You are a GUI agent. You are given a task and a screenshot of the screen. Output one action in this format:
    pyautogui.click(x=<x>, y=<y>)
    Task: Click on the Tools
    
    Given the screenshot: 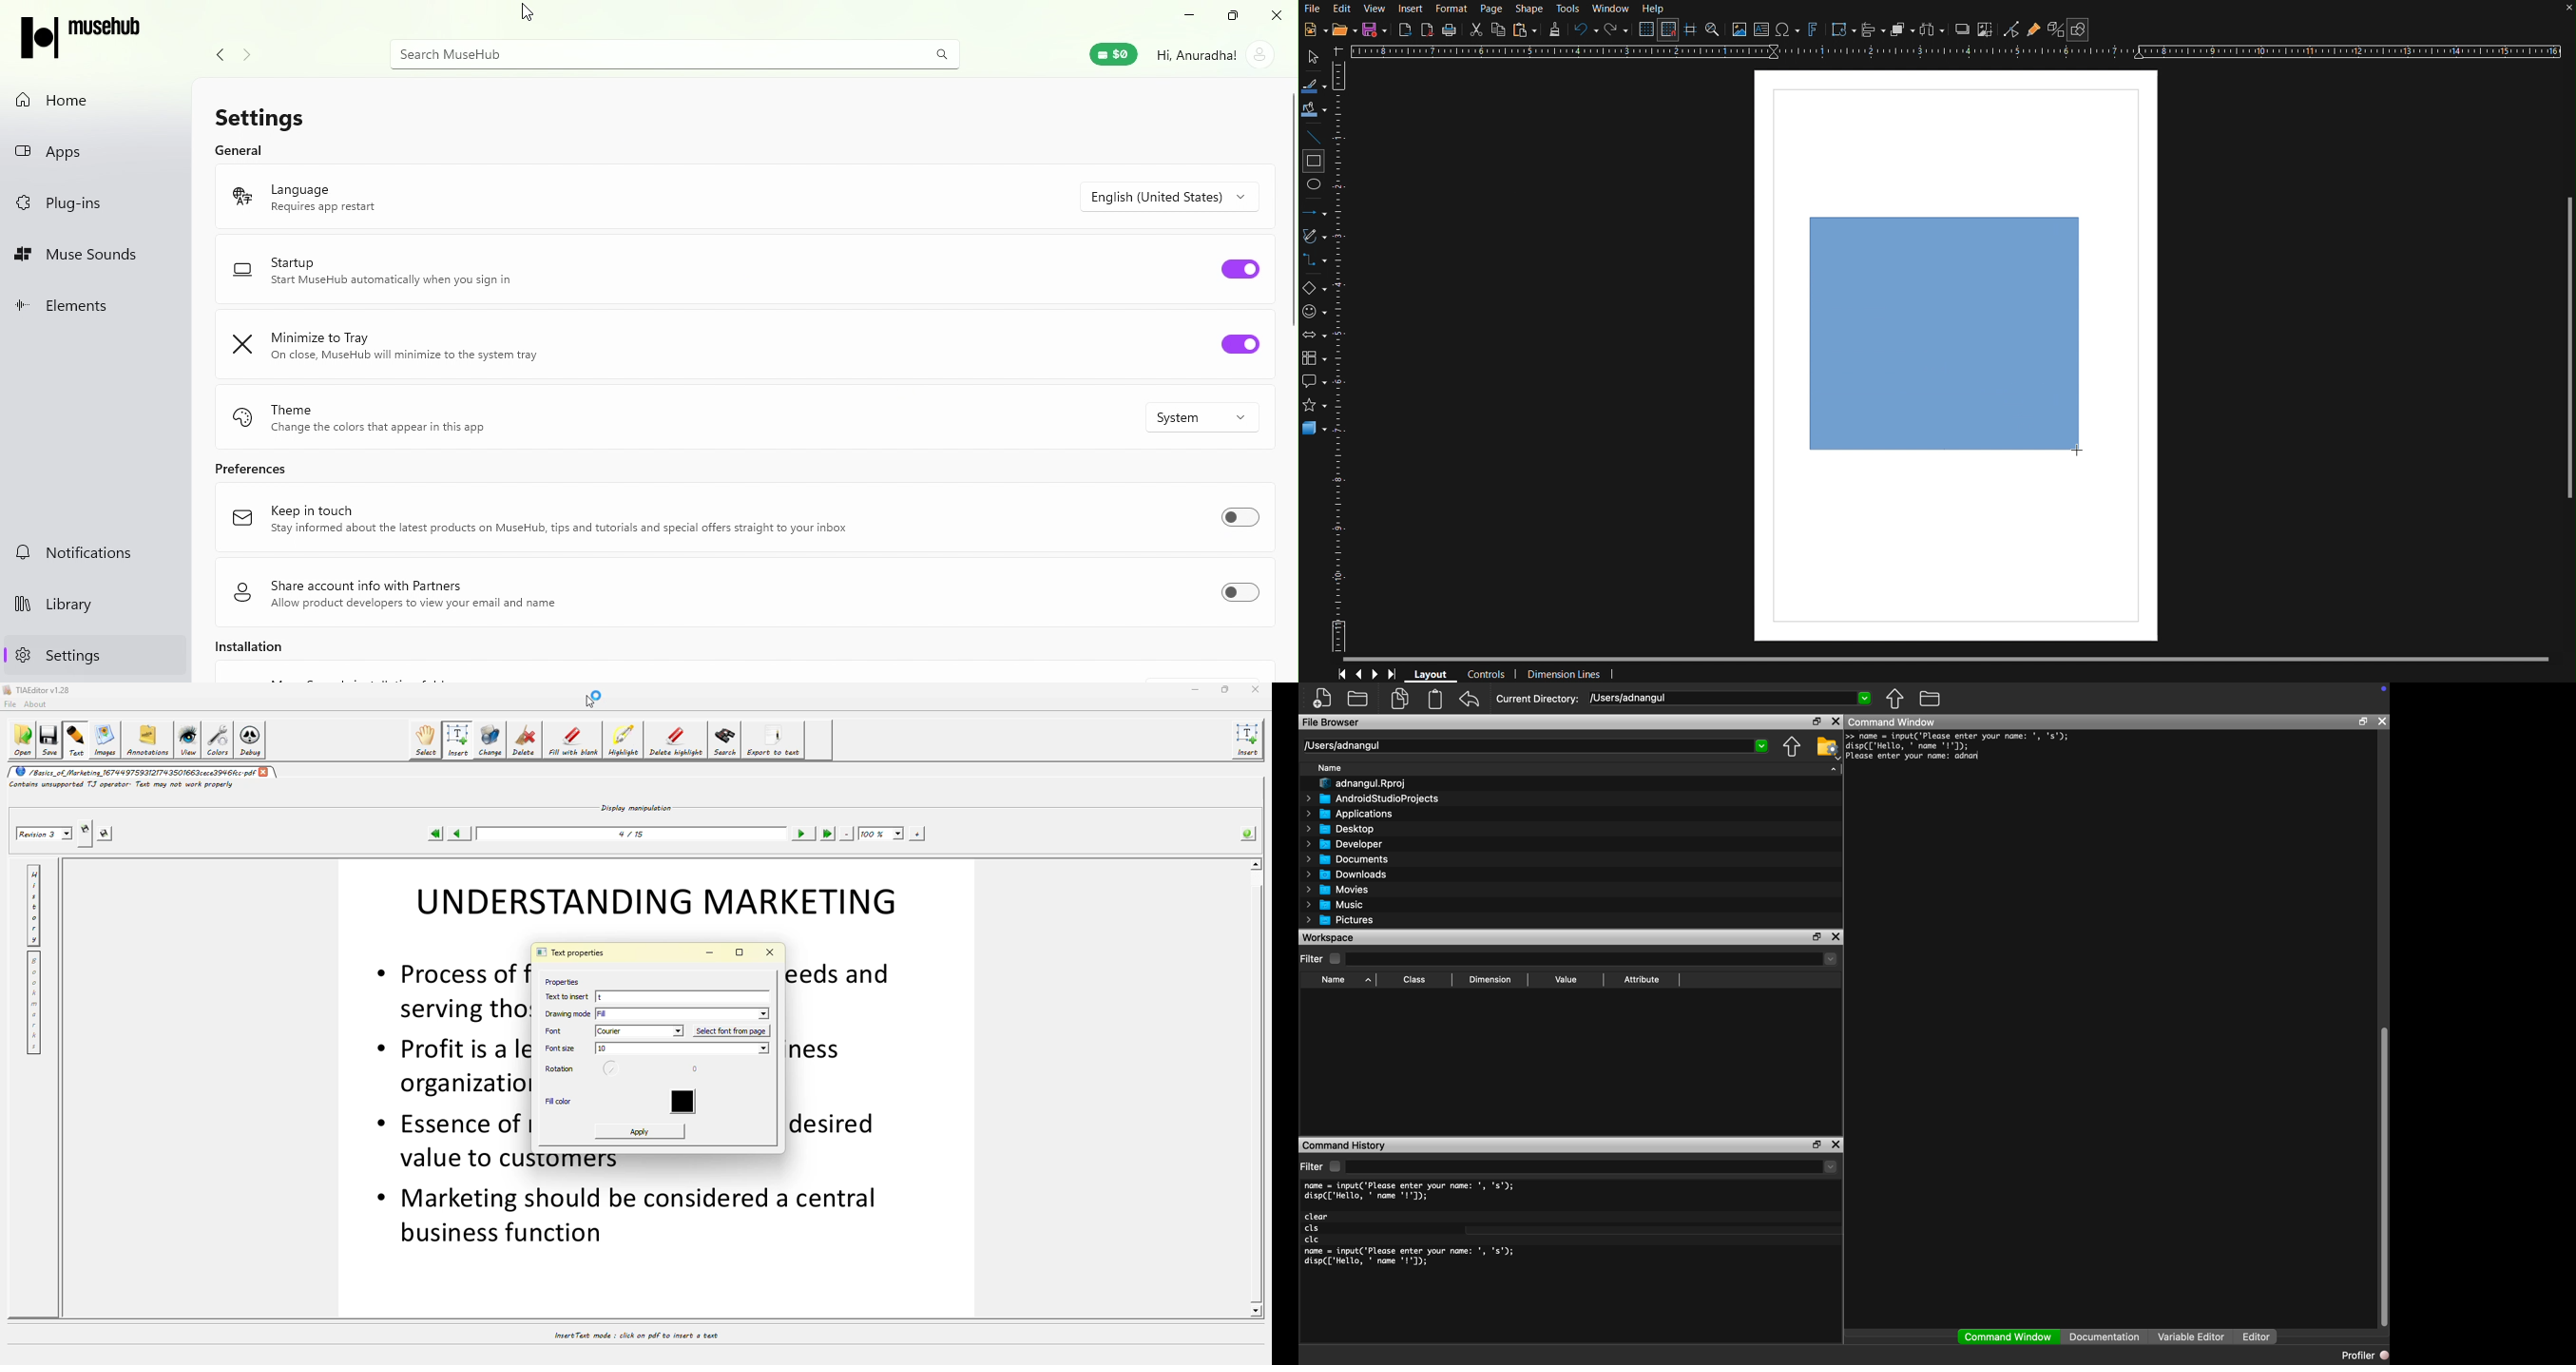 What is the action you would take?
    pyautogui.click(x=1570, y=9)
    